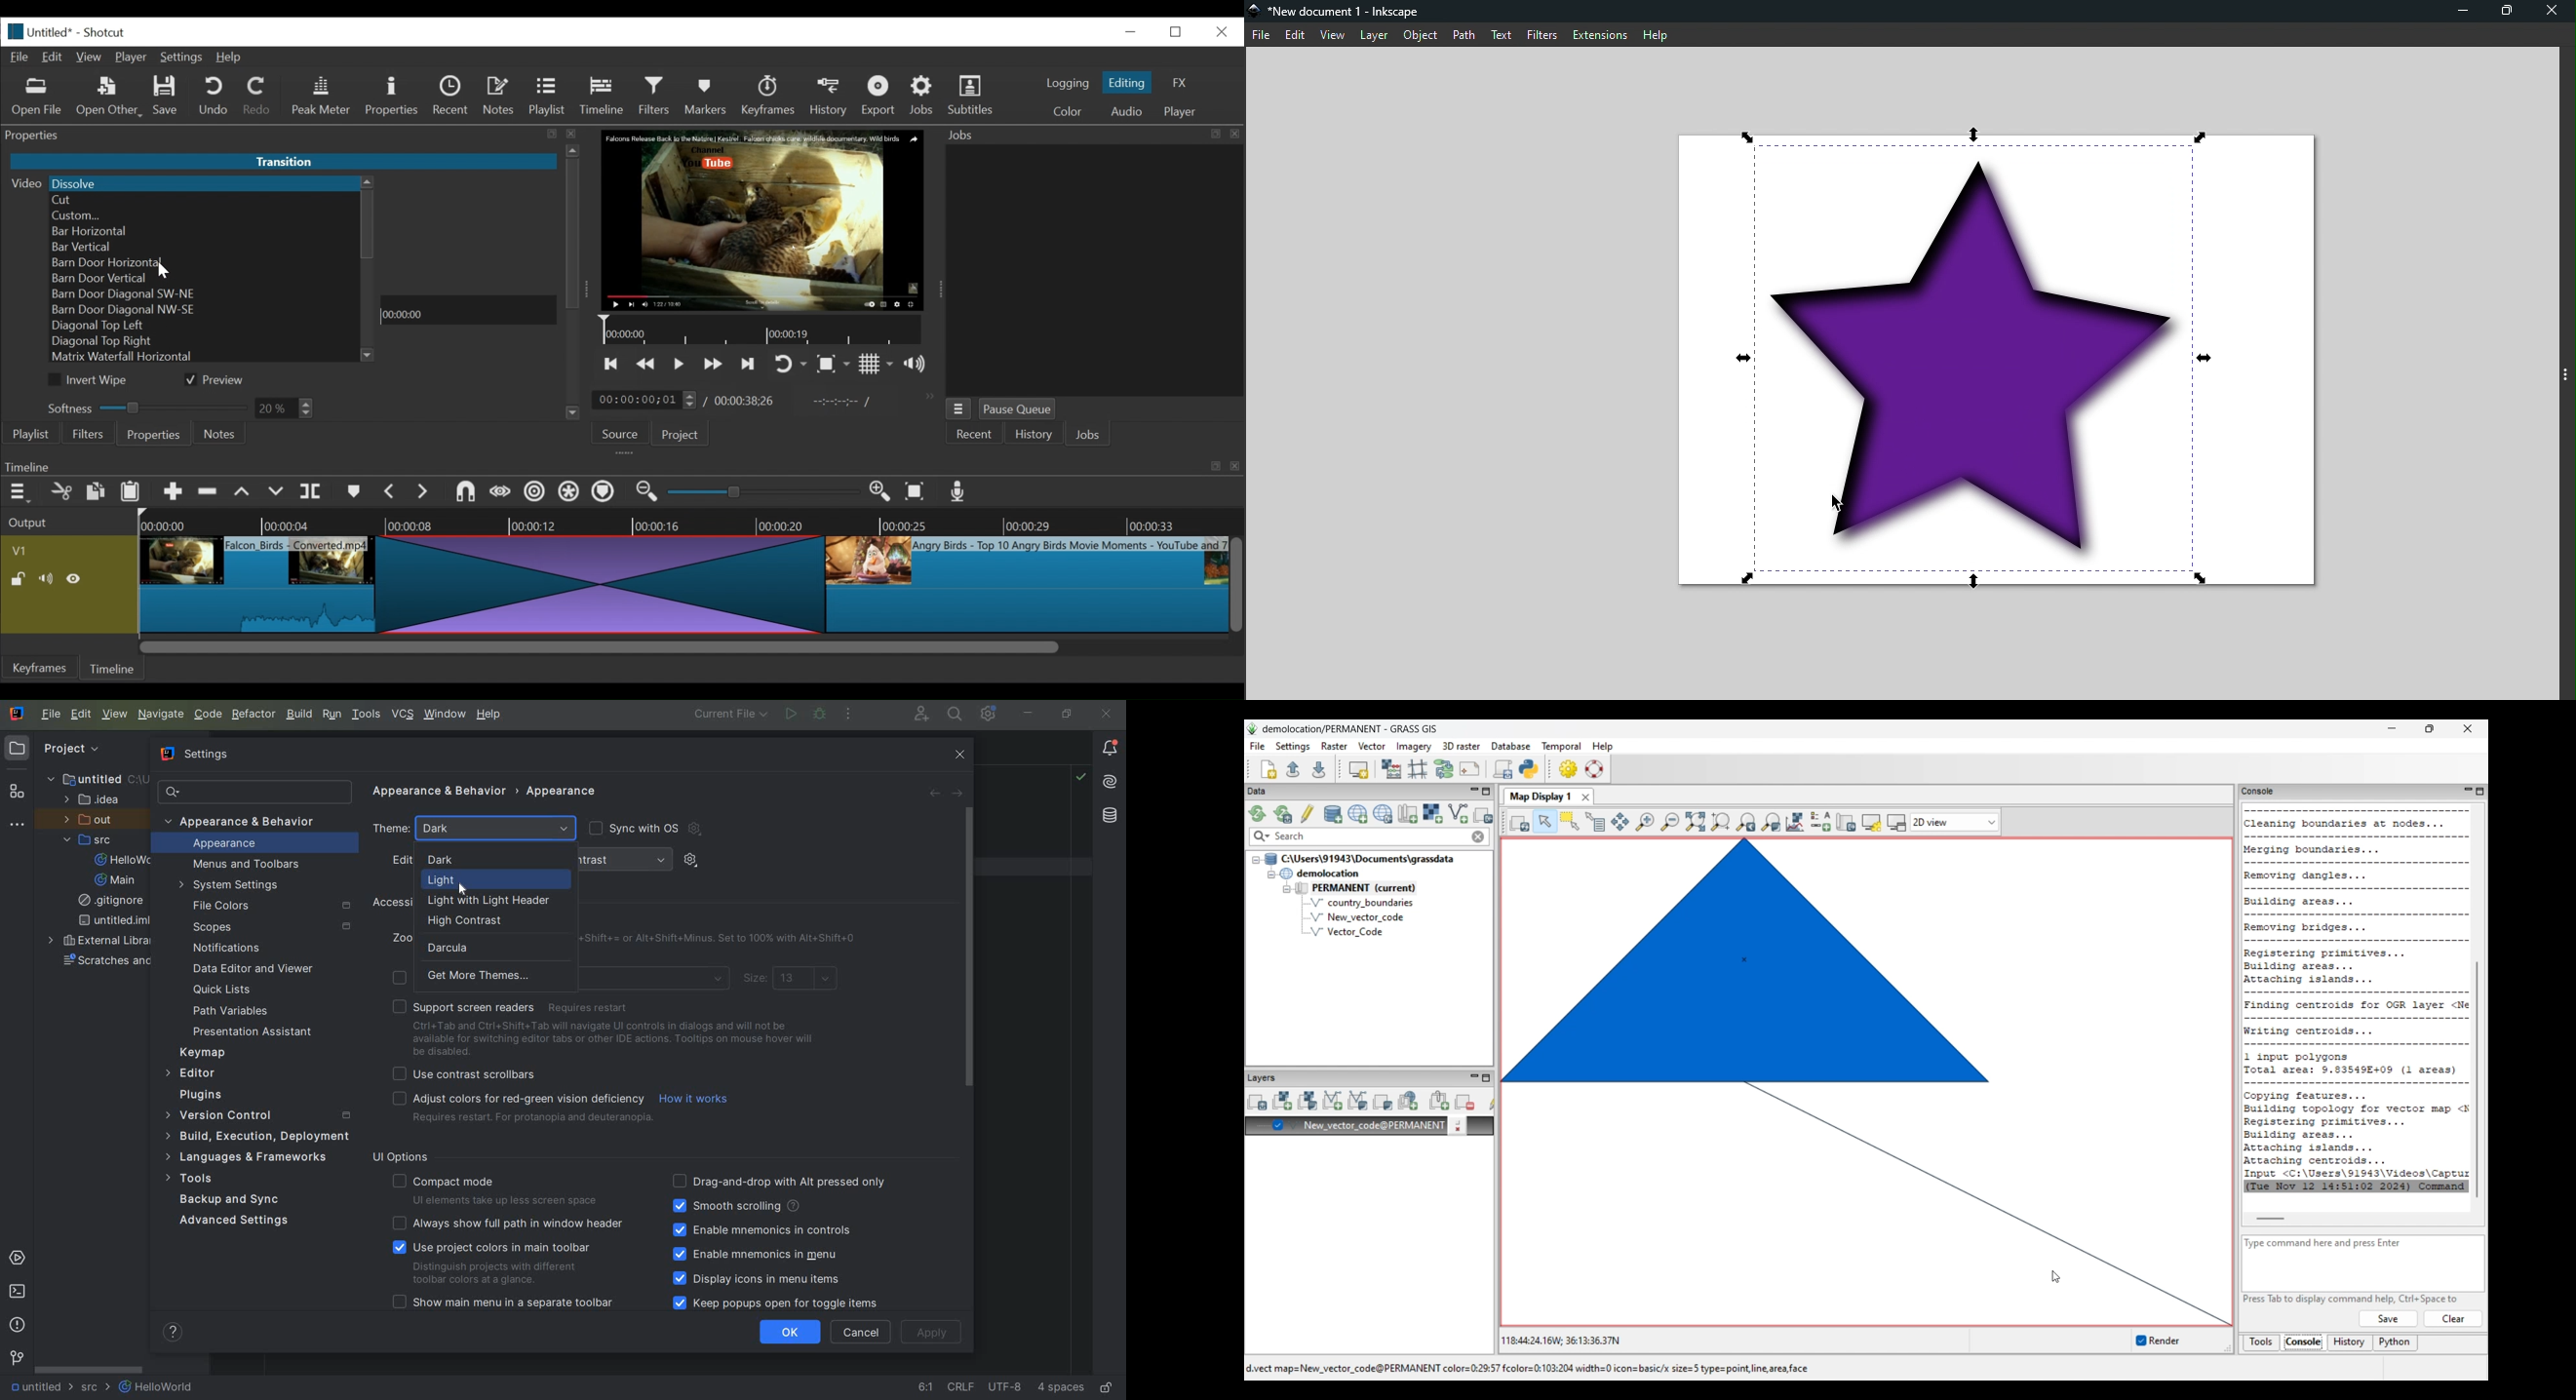  What do you see at coordinates (1084, 134) in the screenshot?
I see `Jobs menu` at bounding box center [1084, 134].